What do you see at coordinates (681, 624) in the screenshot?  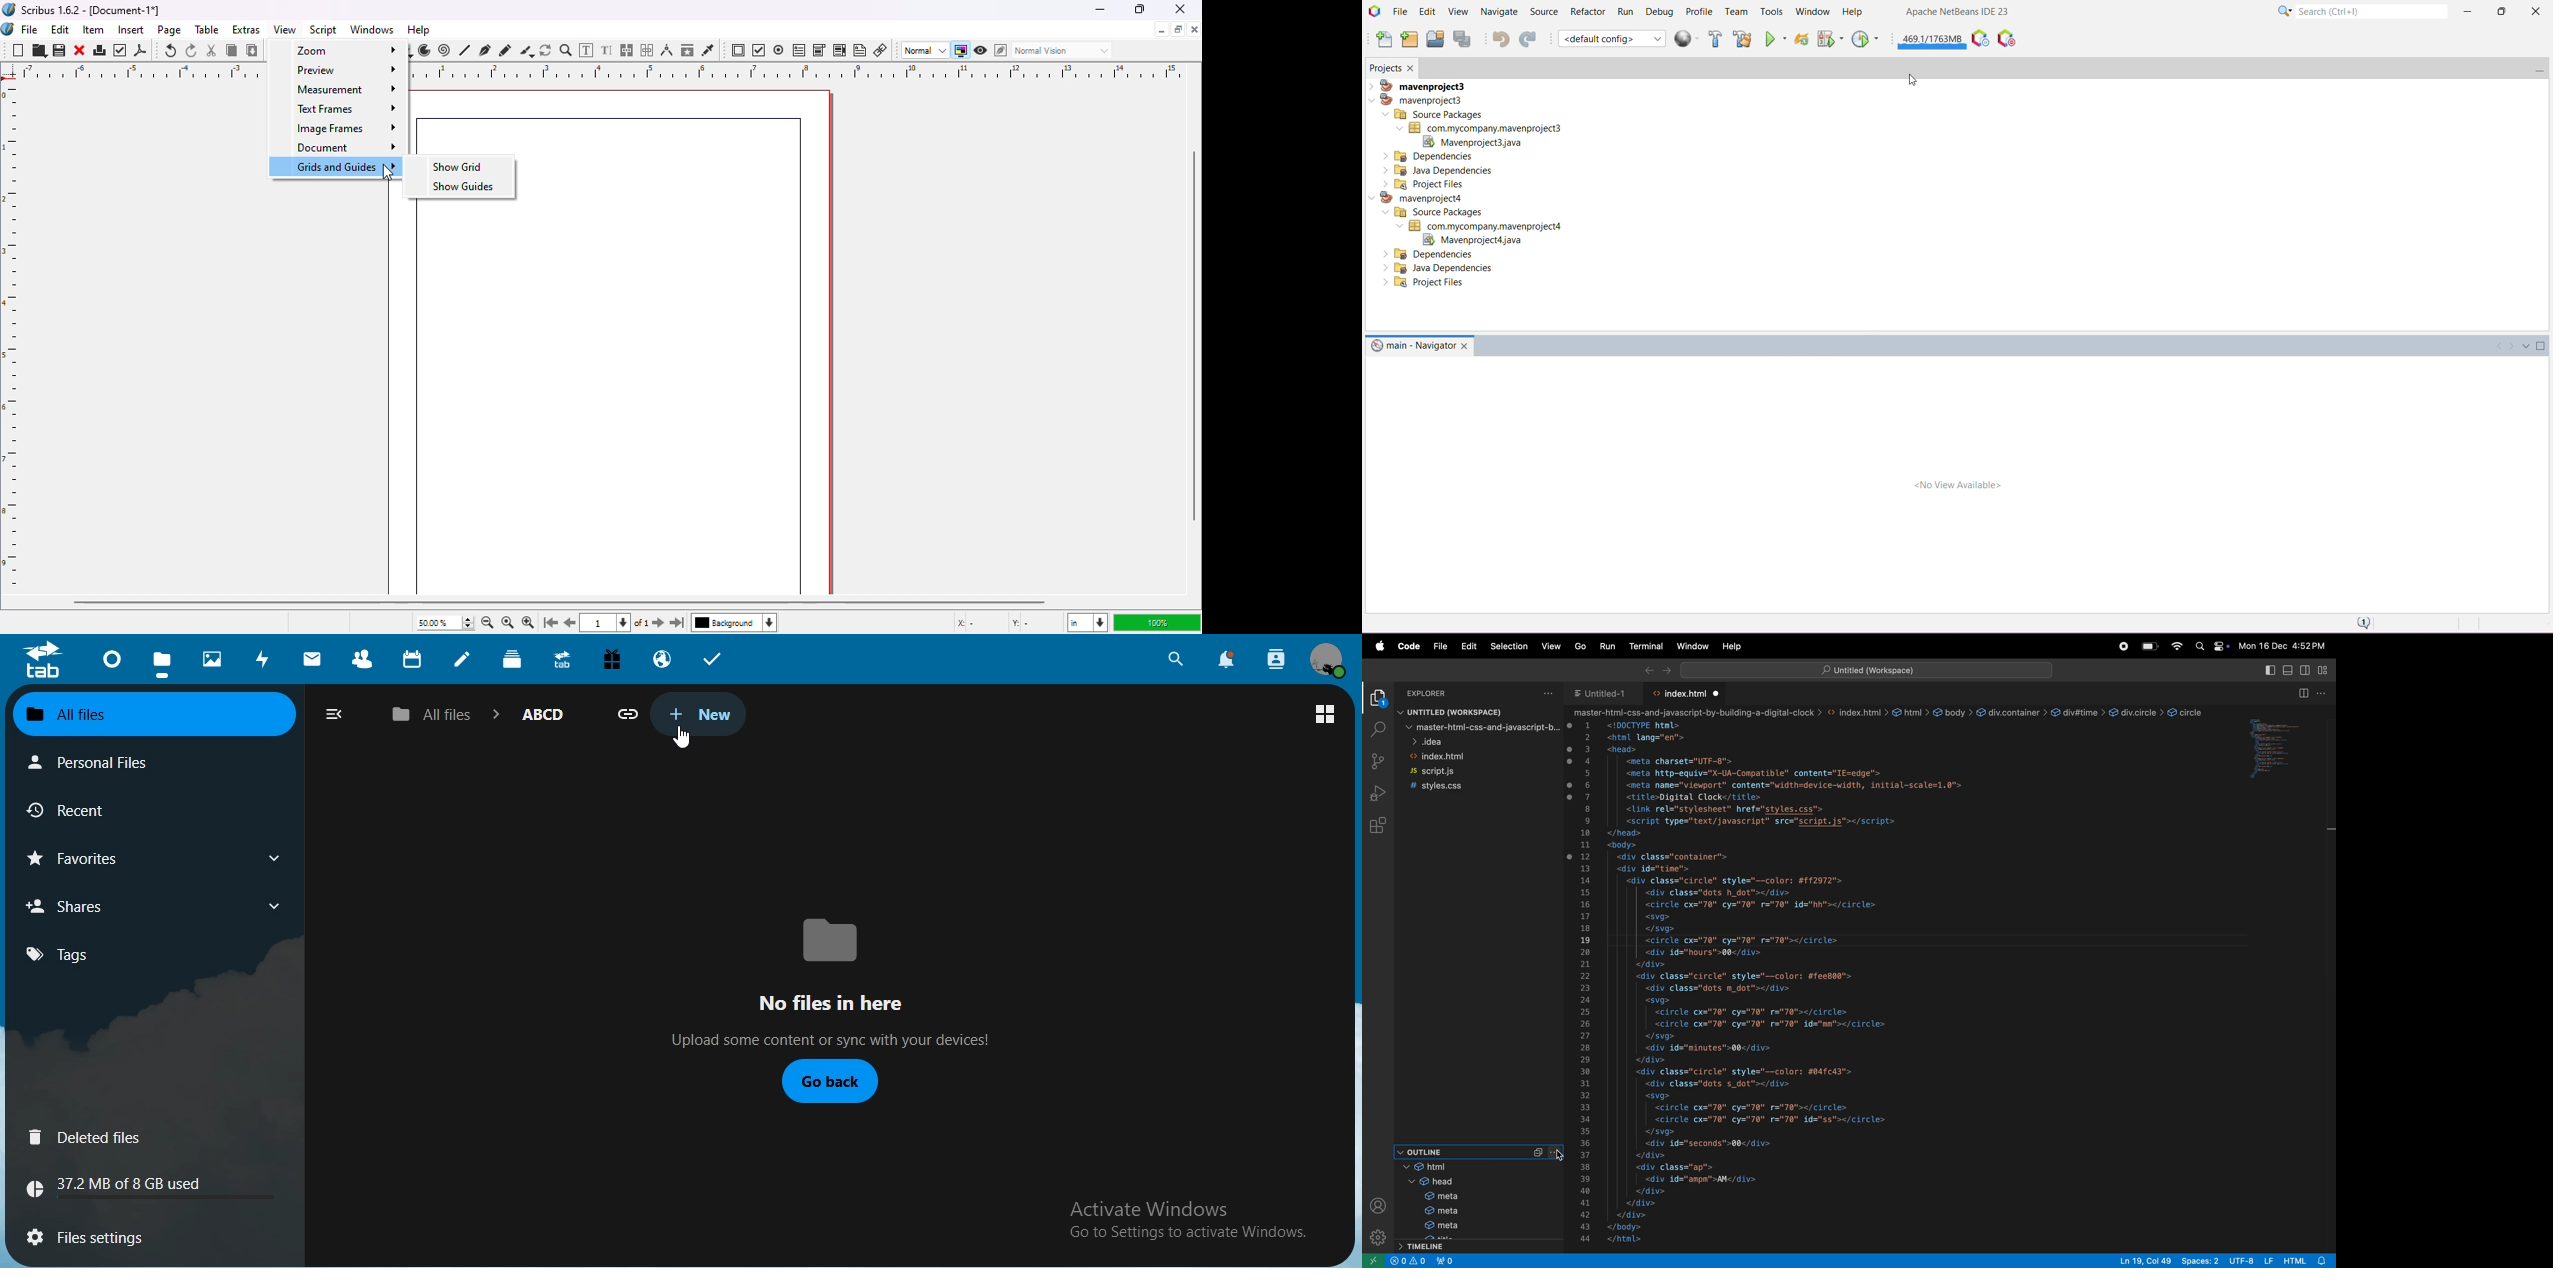 I see `go to the last page` at bounding box center [681, 624].